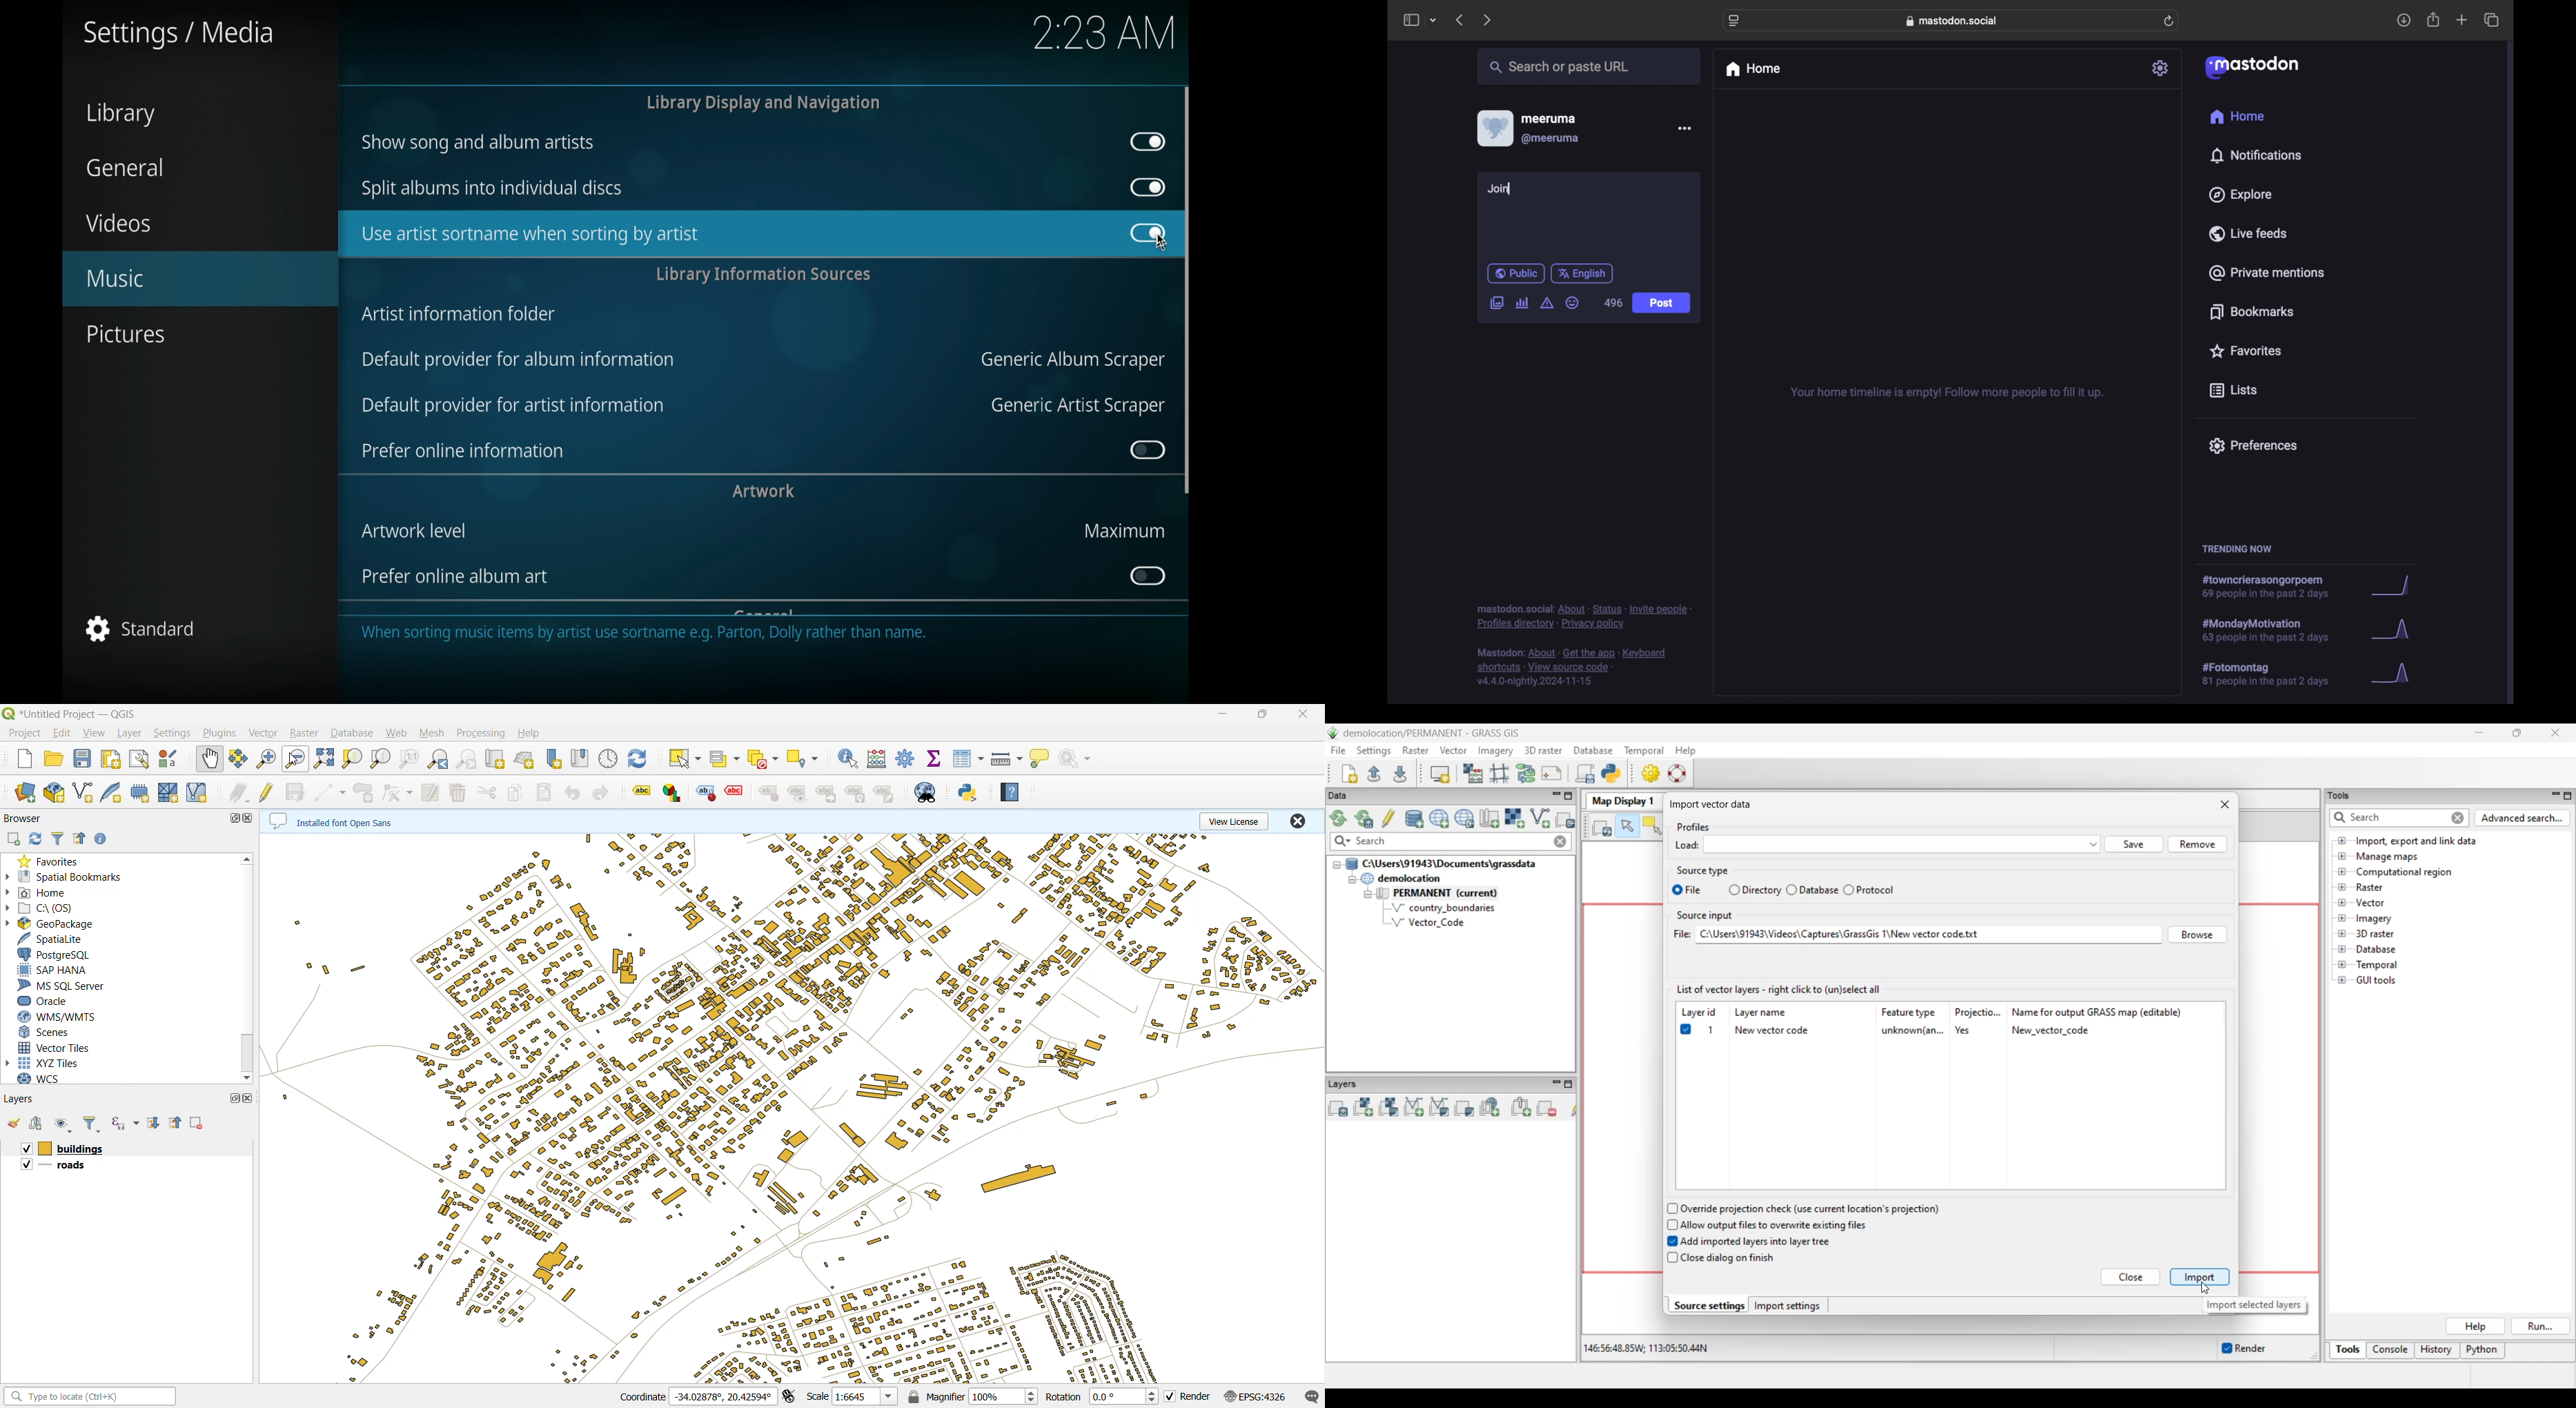 The width and height of the screenshot is (2576, 1428). I want to click on default provider for album information, so click(520, 360).